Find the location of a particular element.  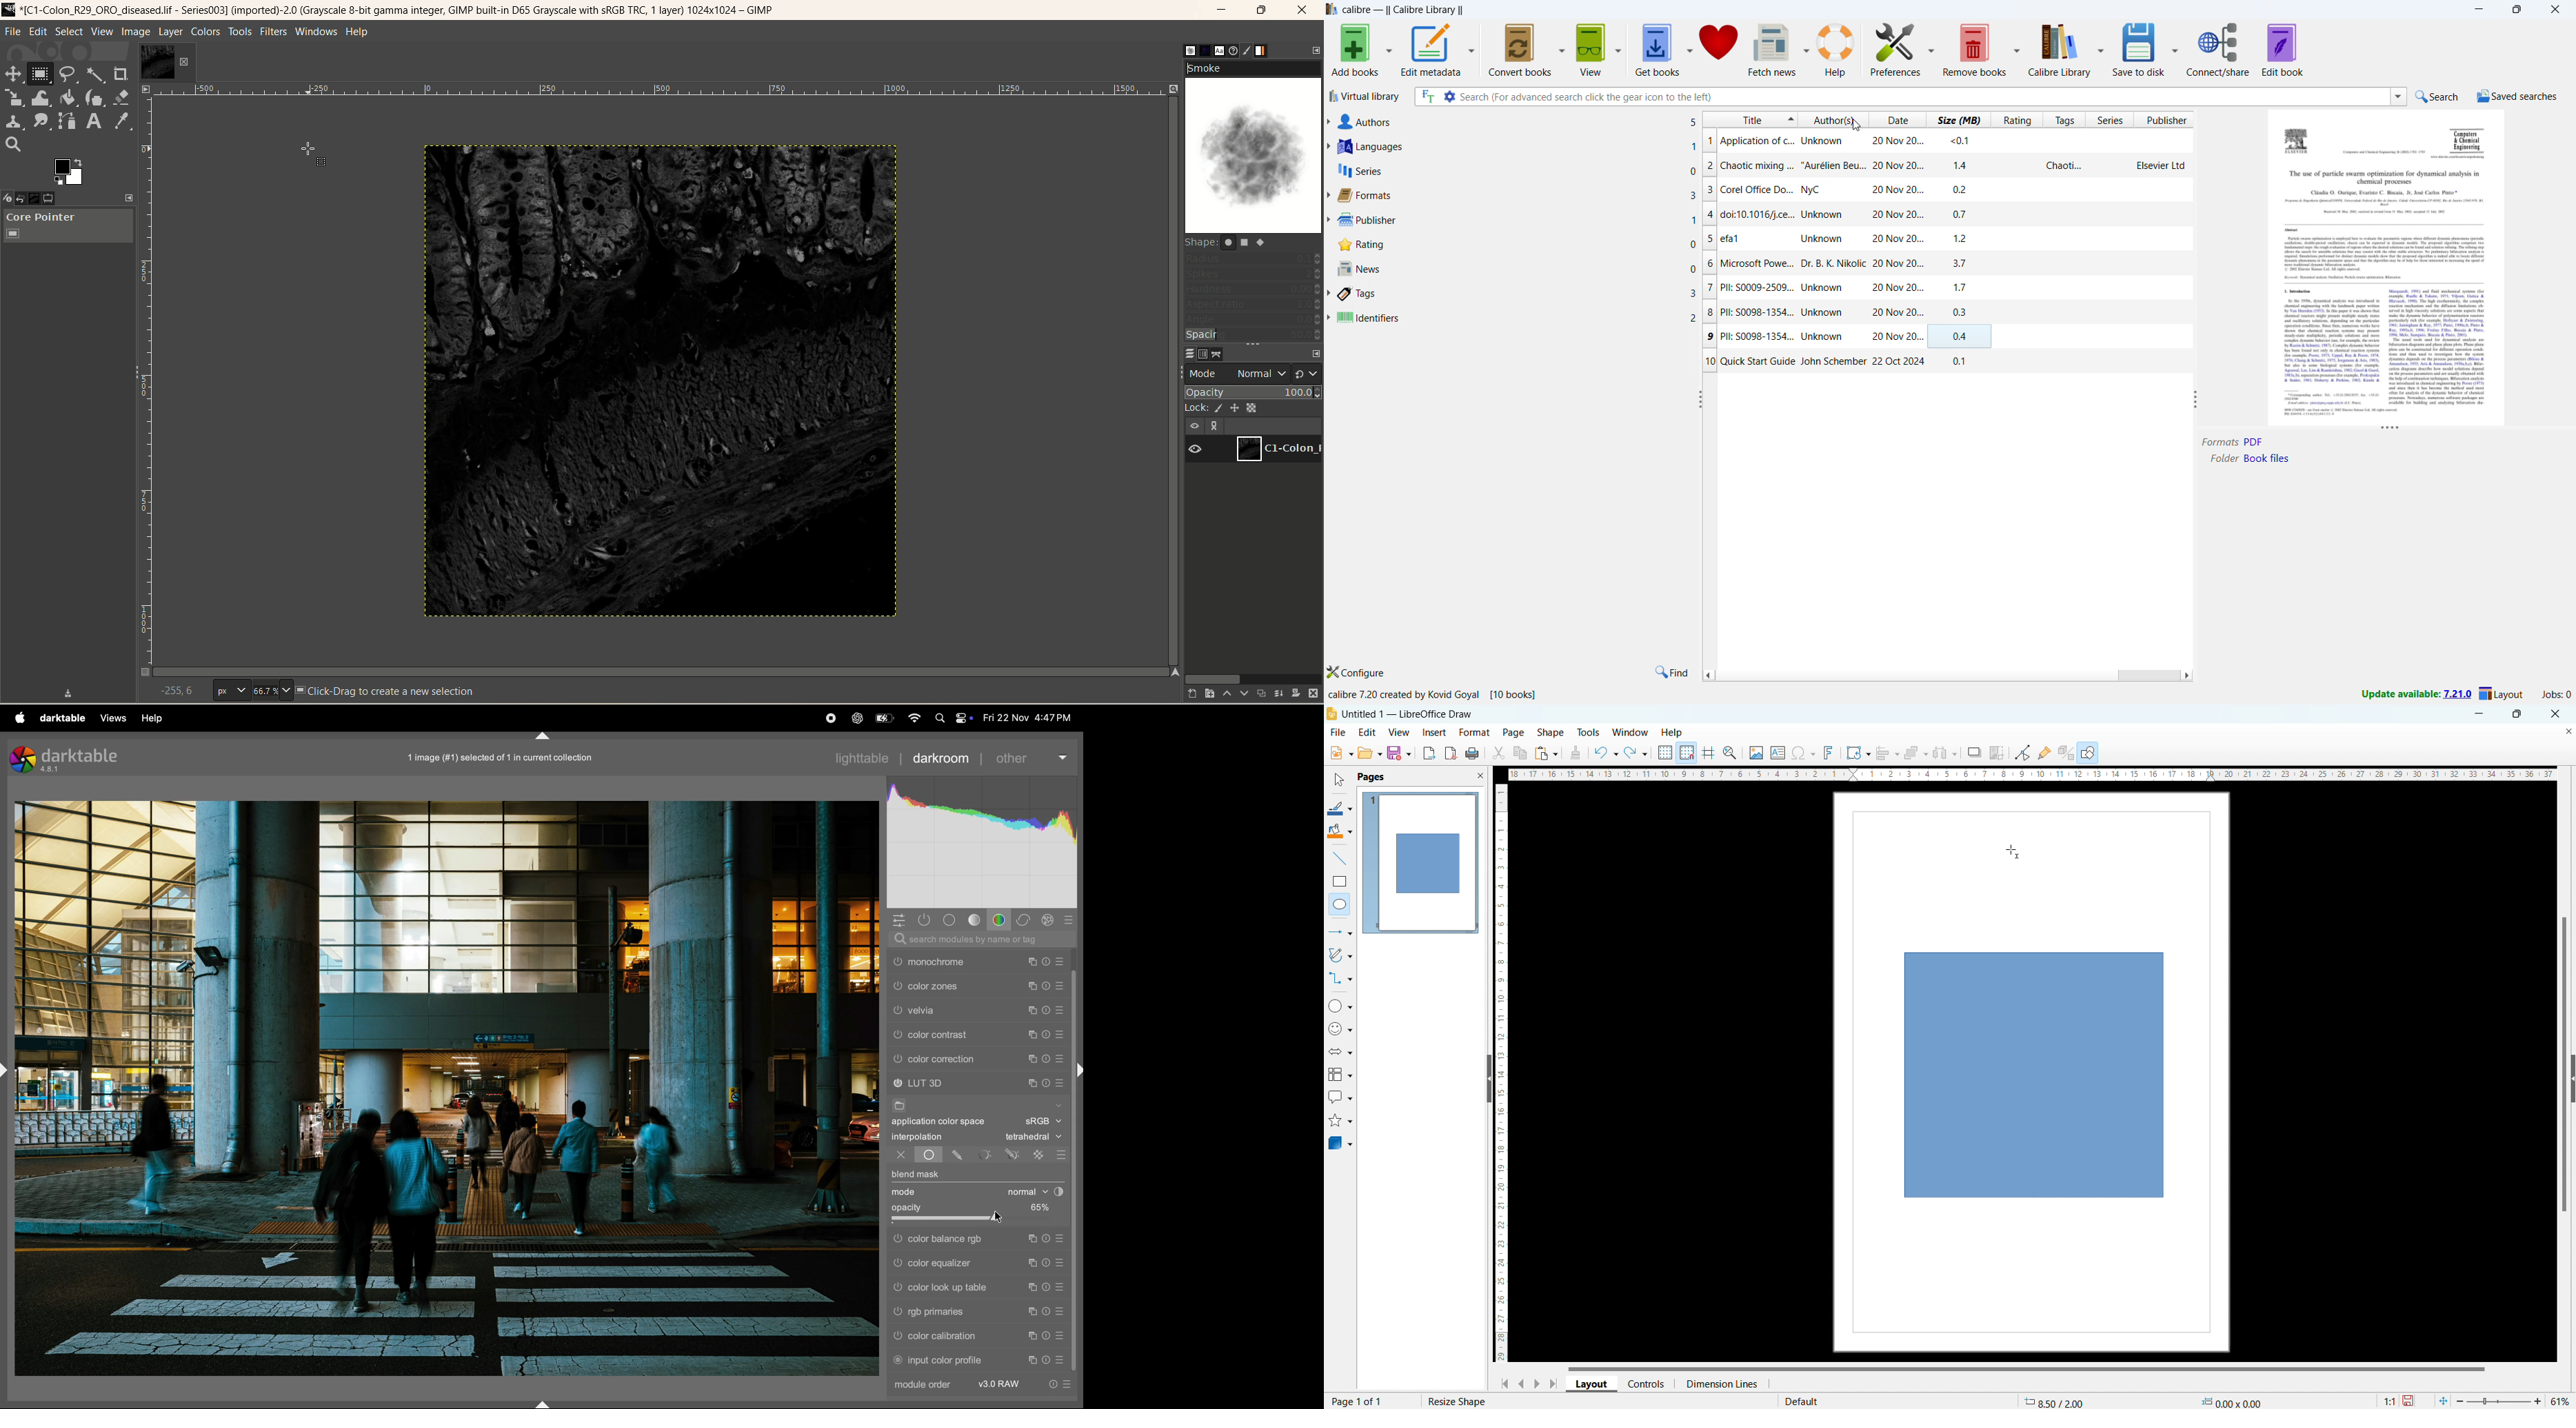

insert text box is located at coordinates (1779, 752).